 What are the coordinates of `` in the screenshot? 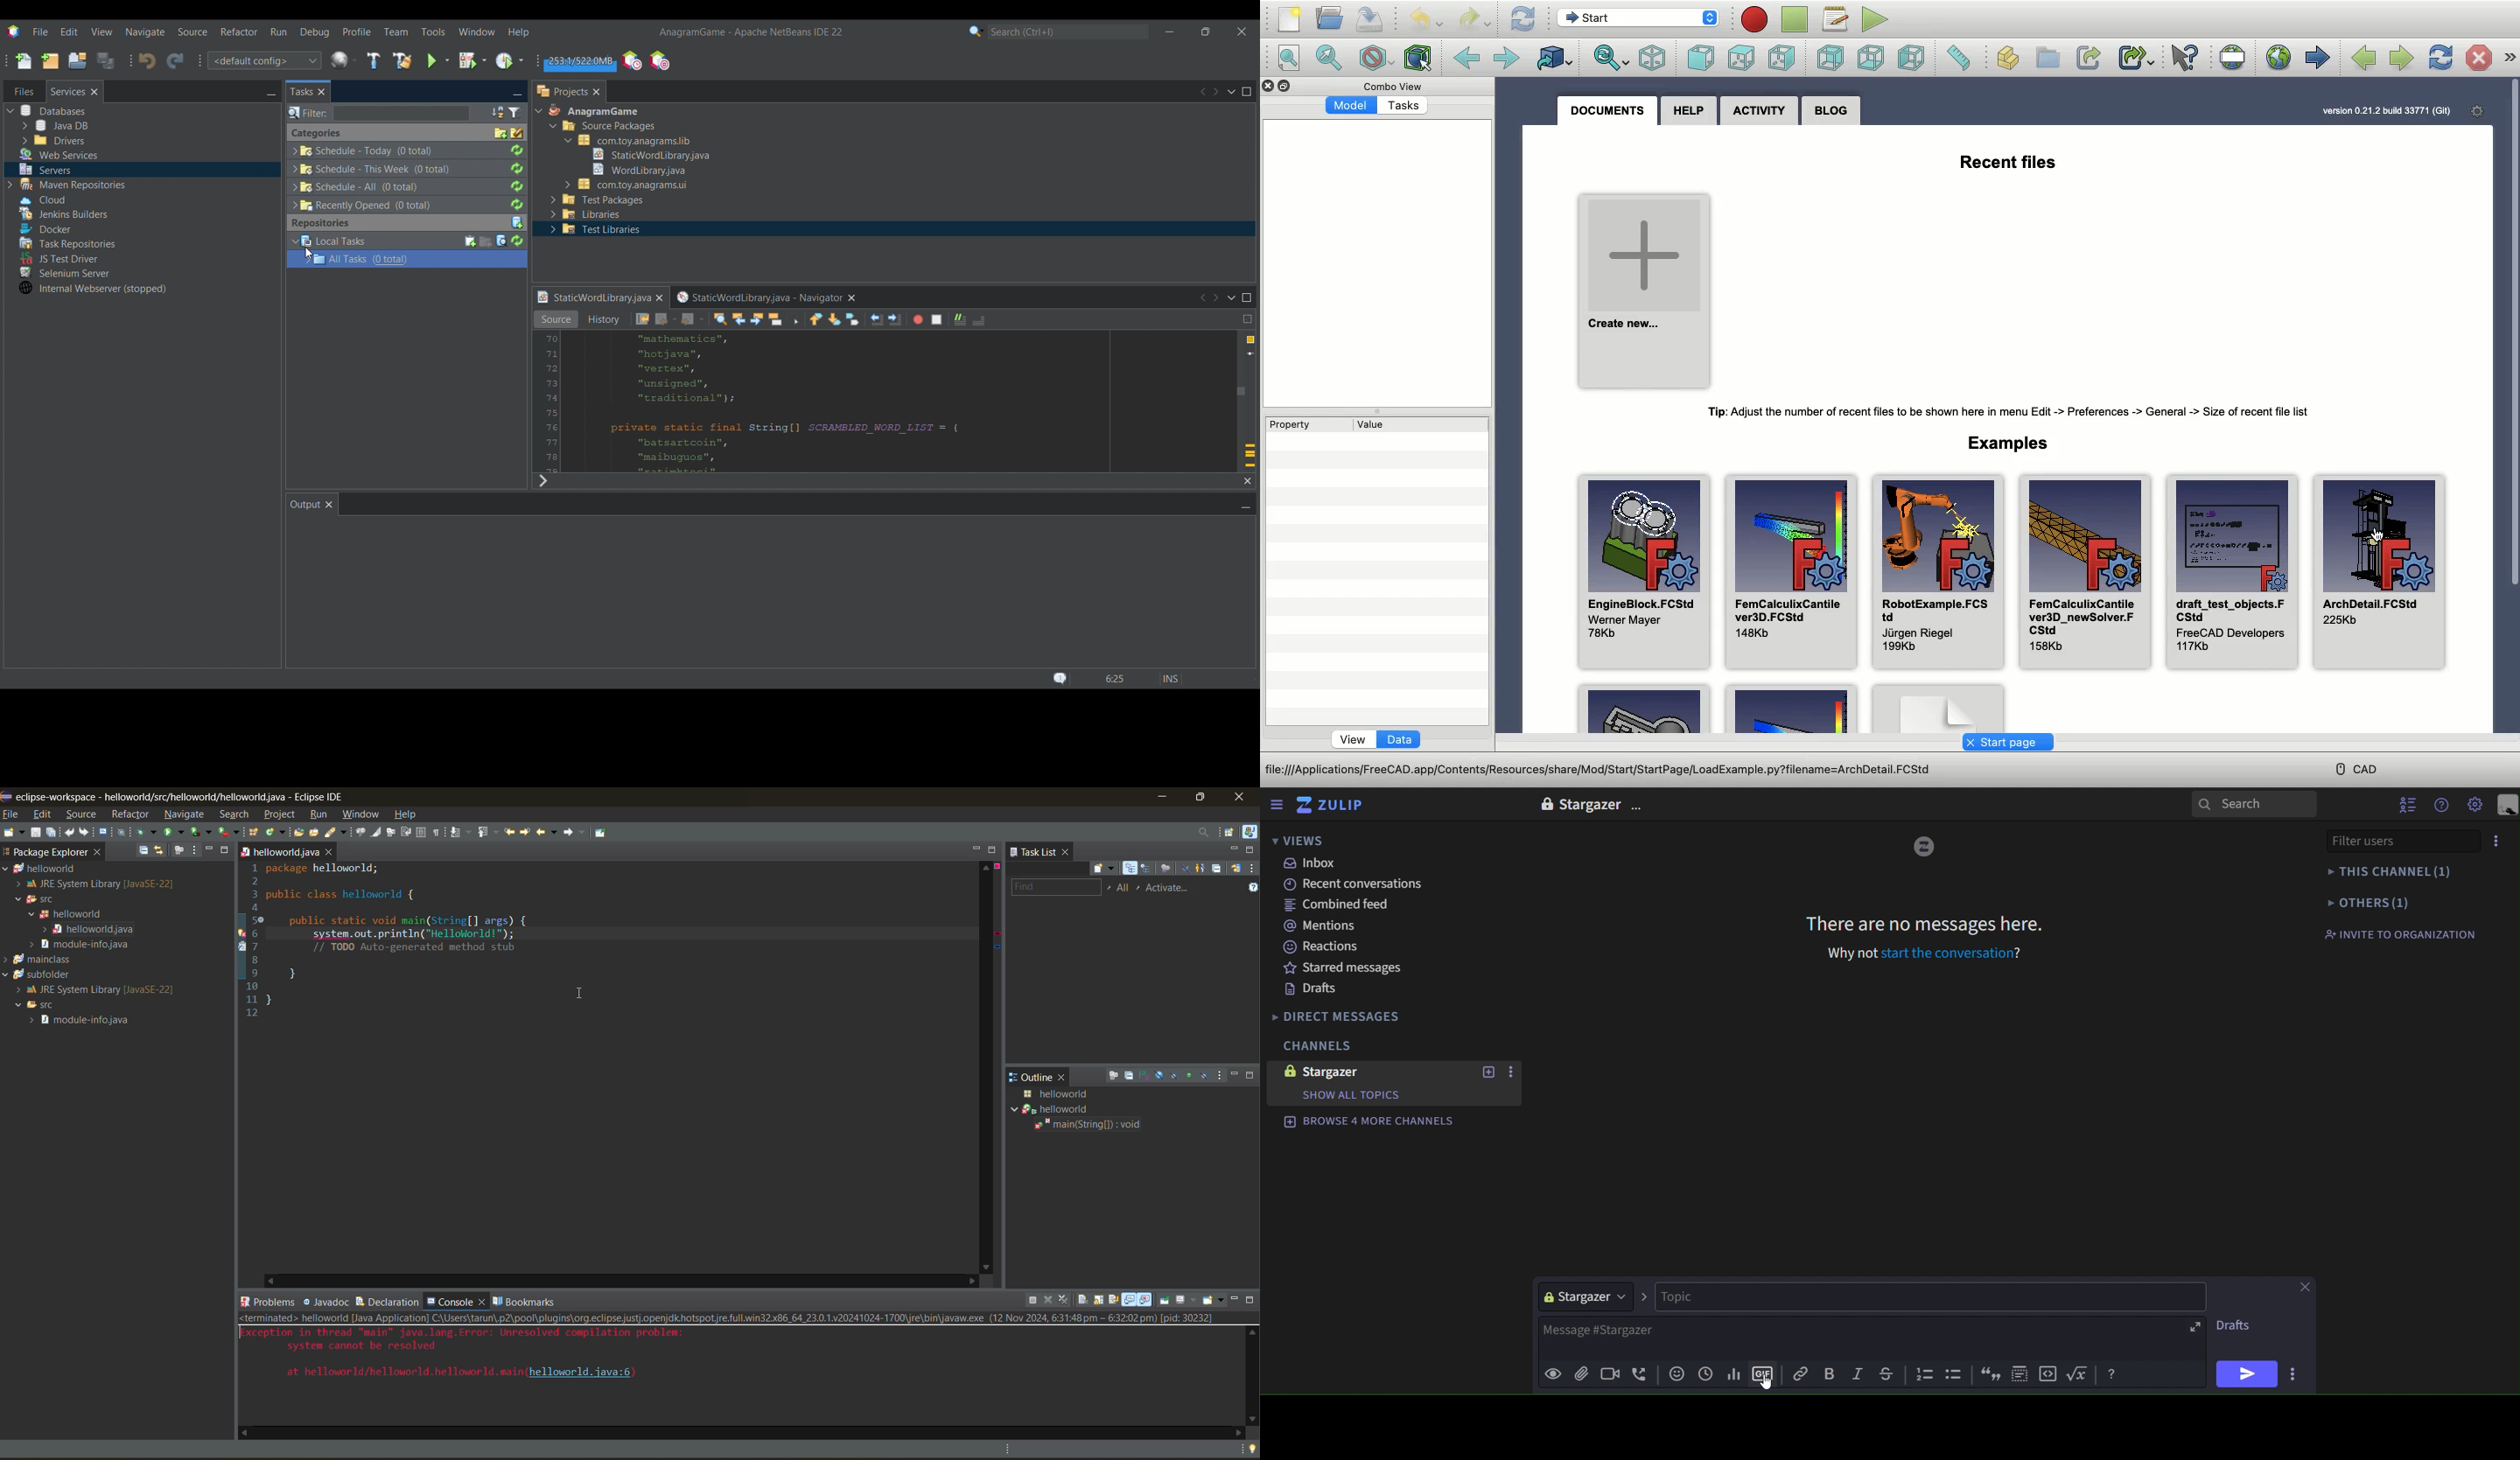 It's located at (785, 318).